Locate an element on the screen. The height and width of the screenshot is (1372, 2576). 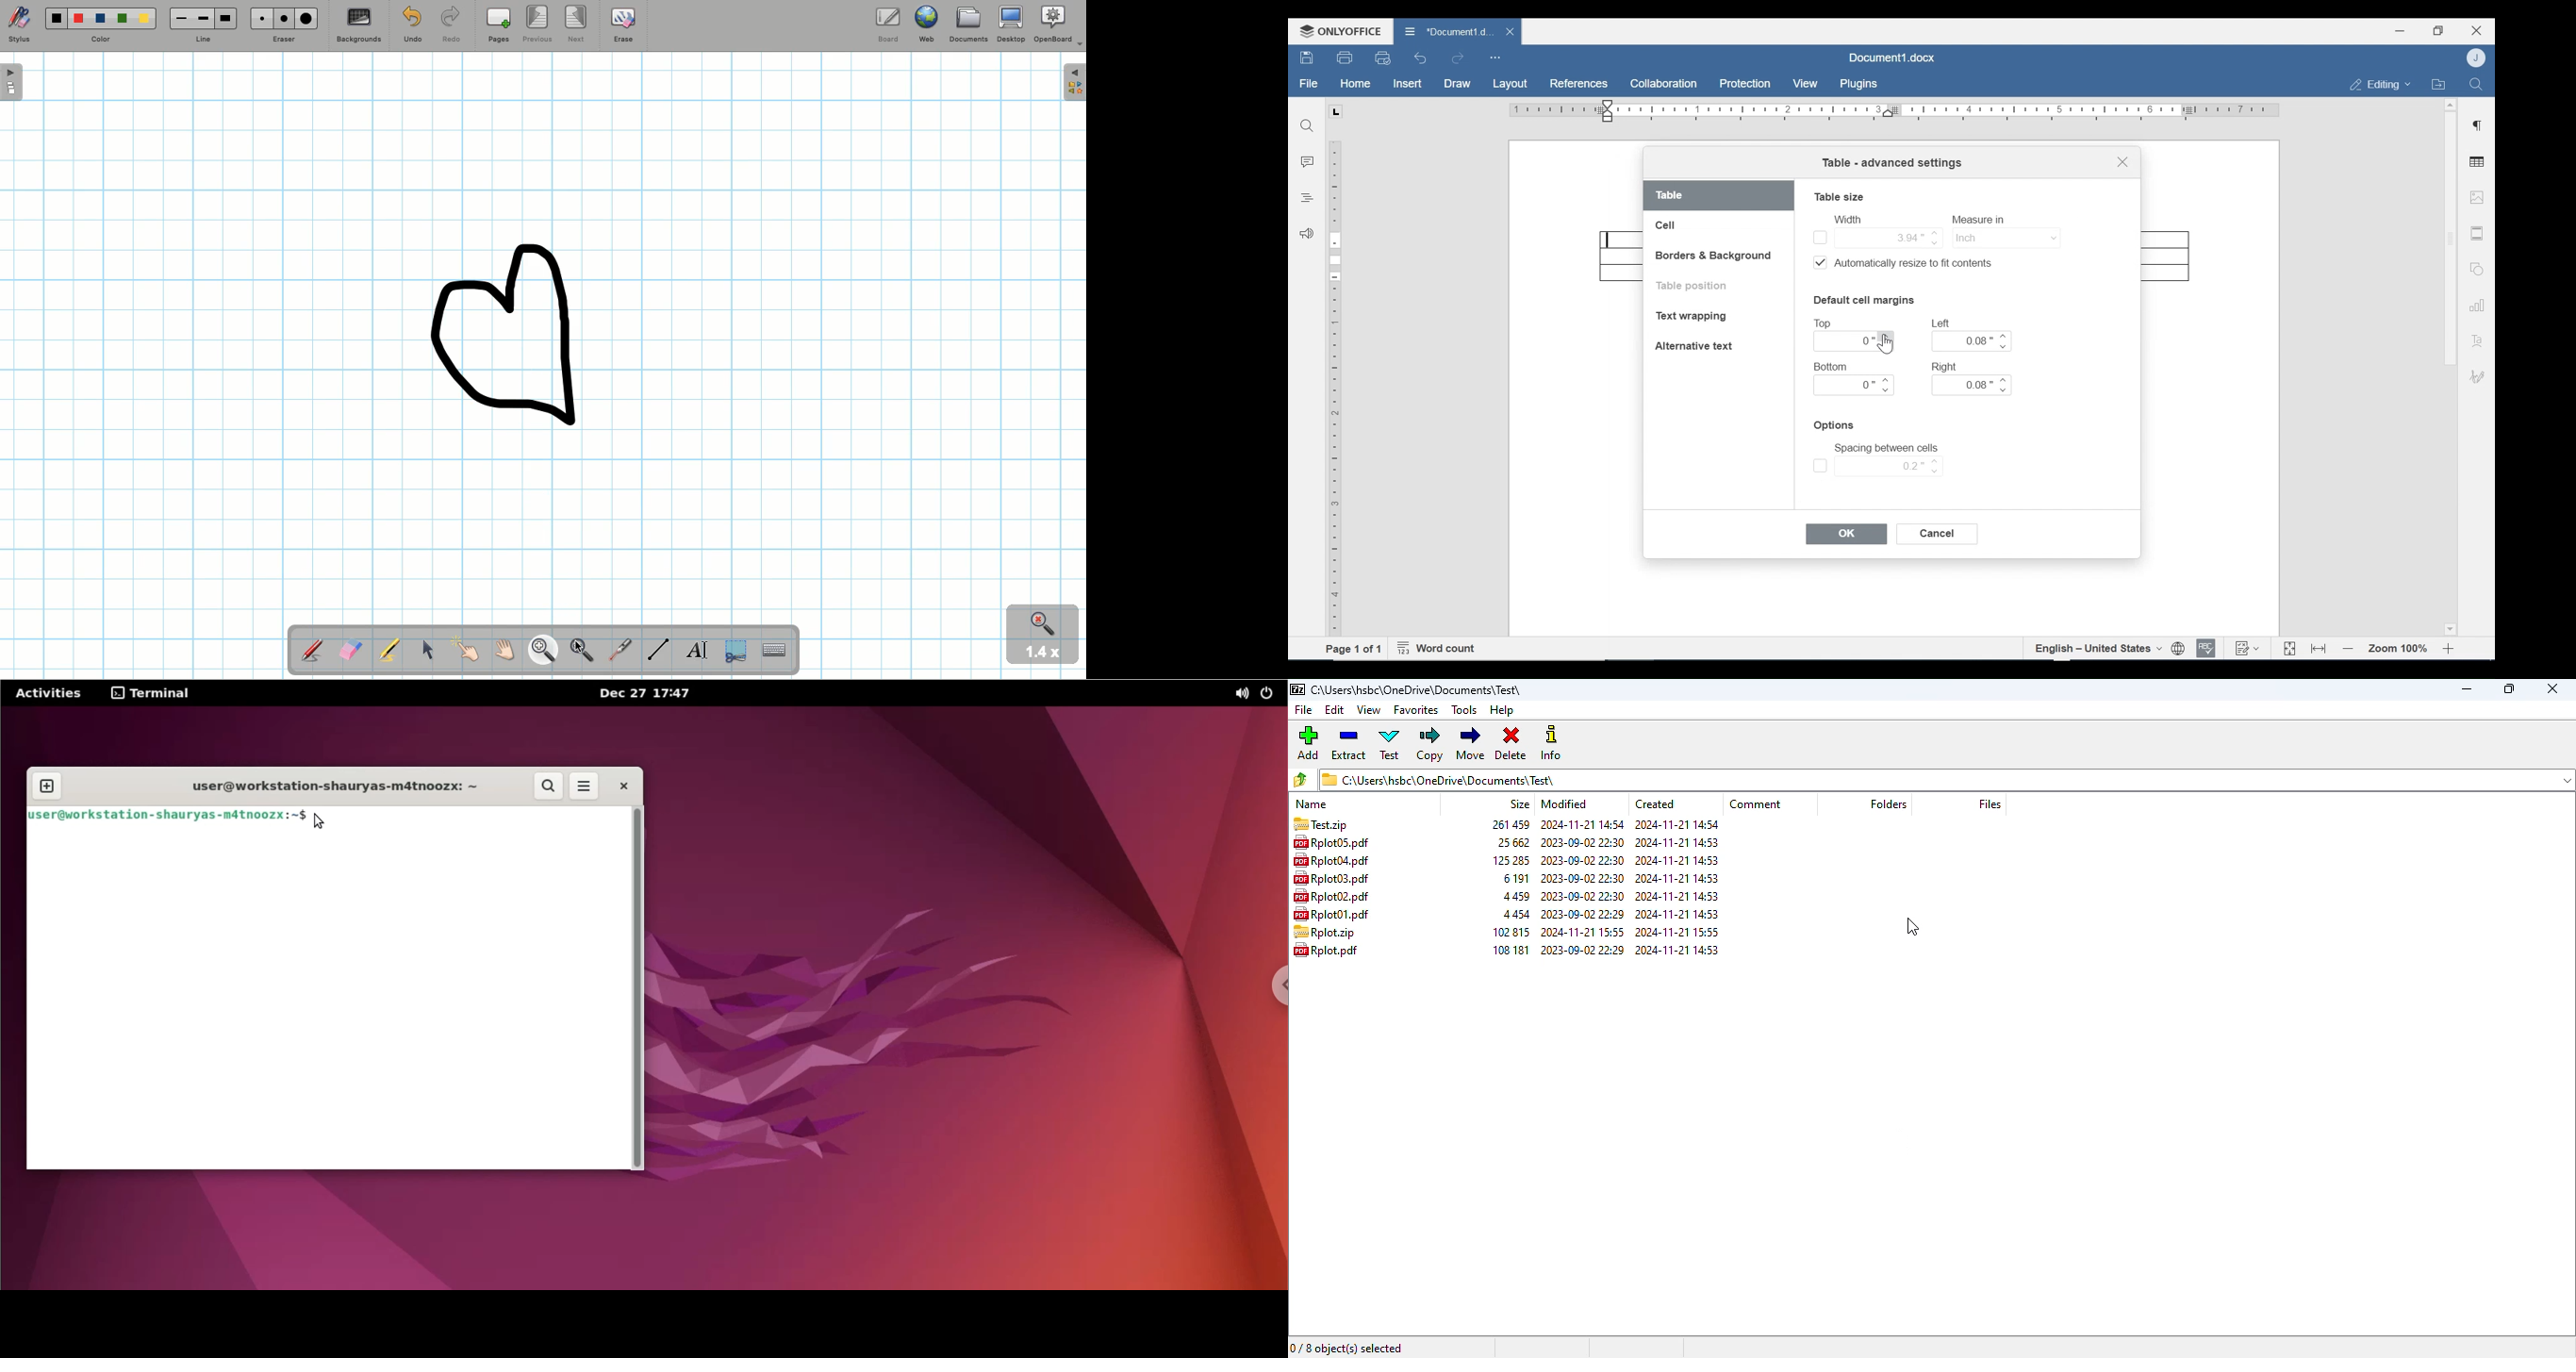
modified date & time is located at coordinates (1582, 886).